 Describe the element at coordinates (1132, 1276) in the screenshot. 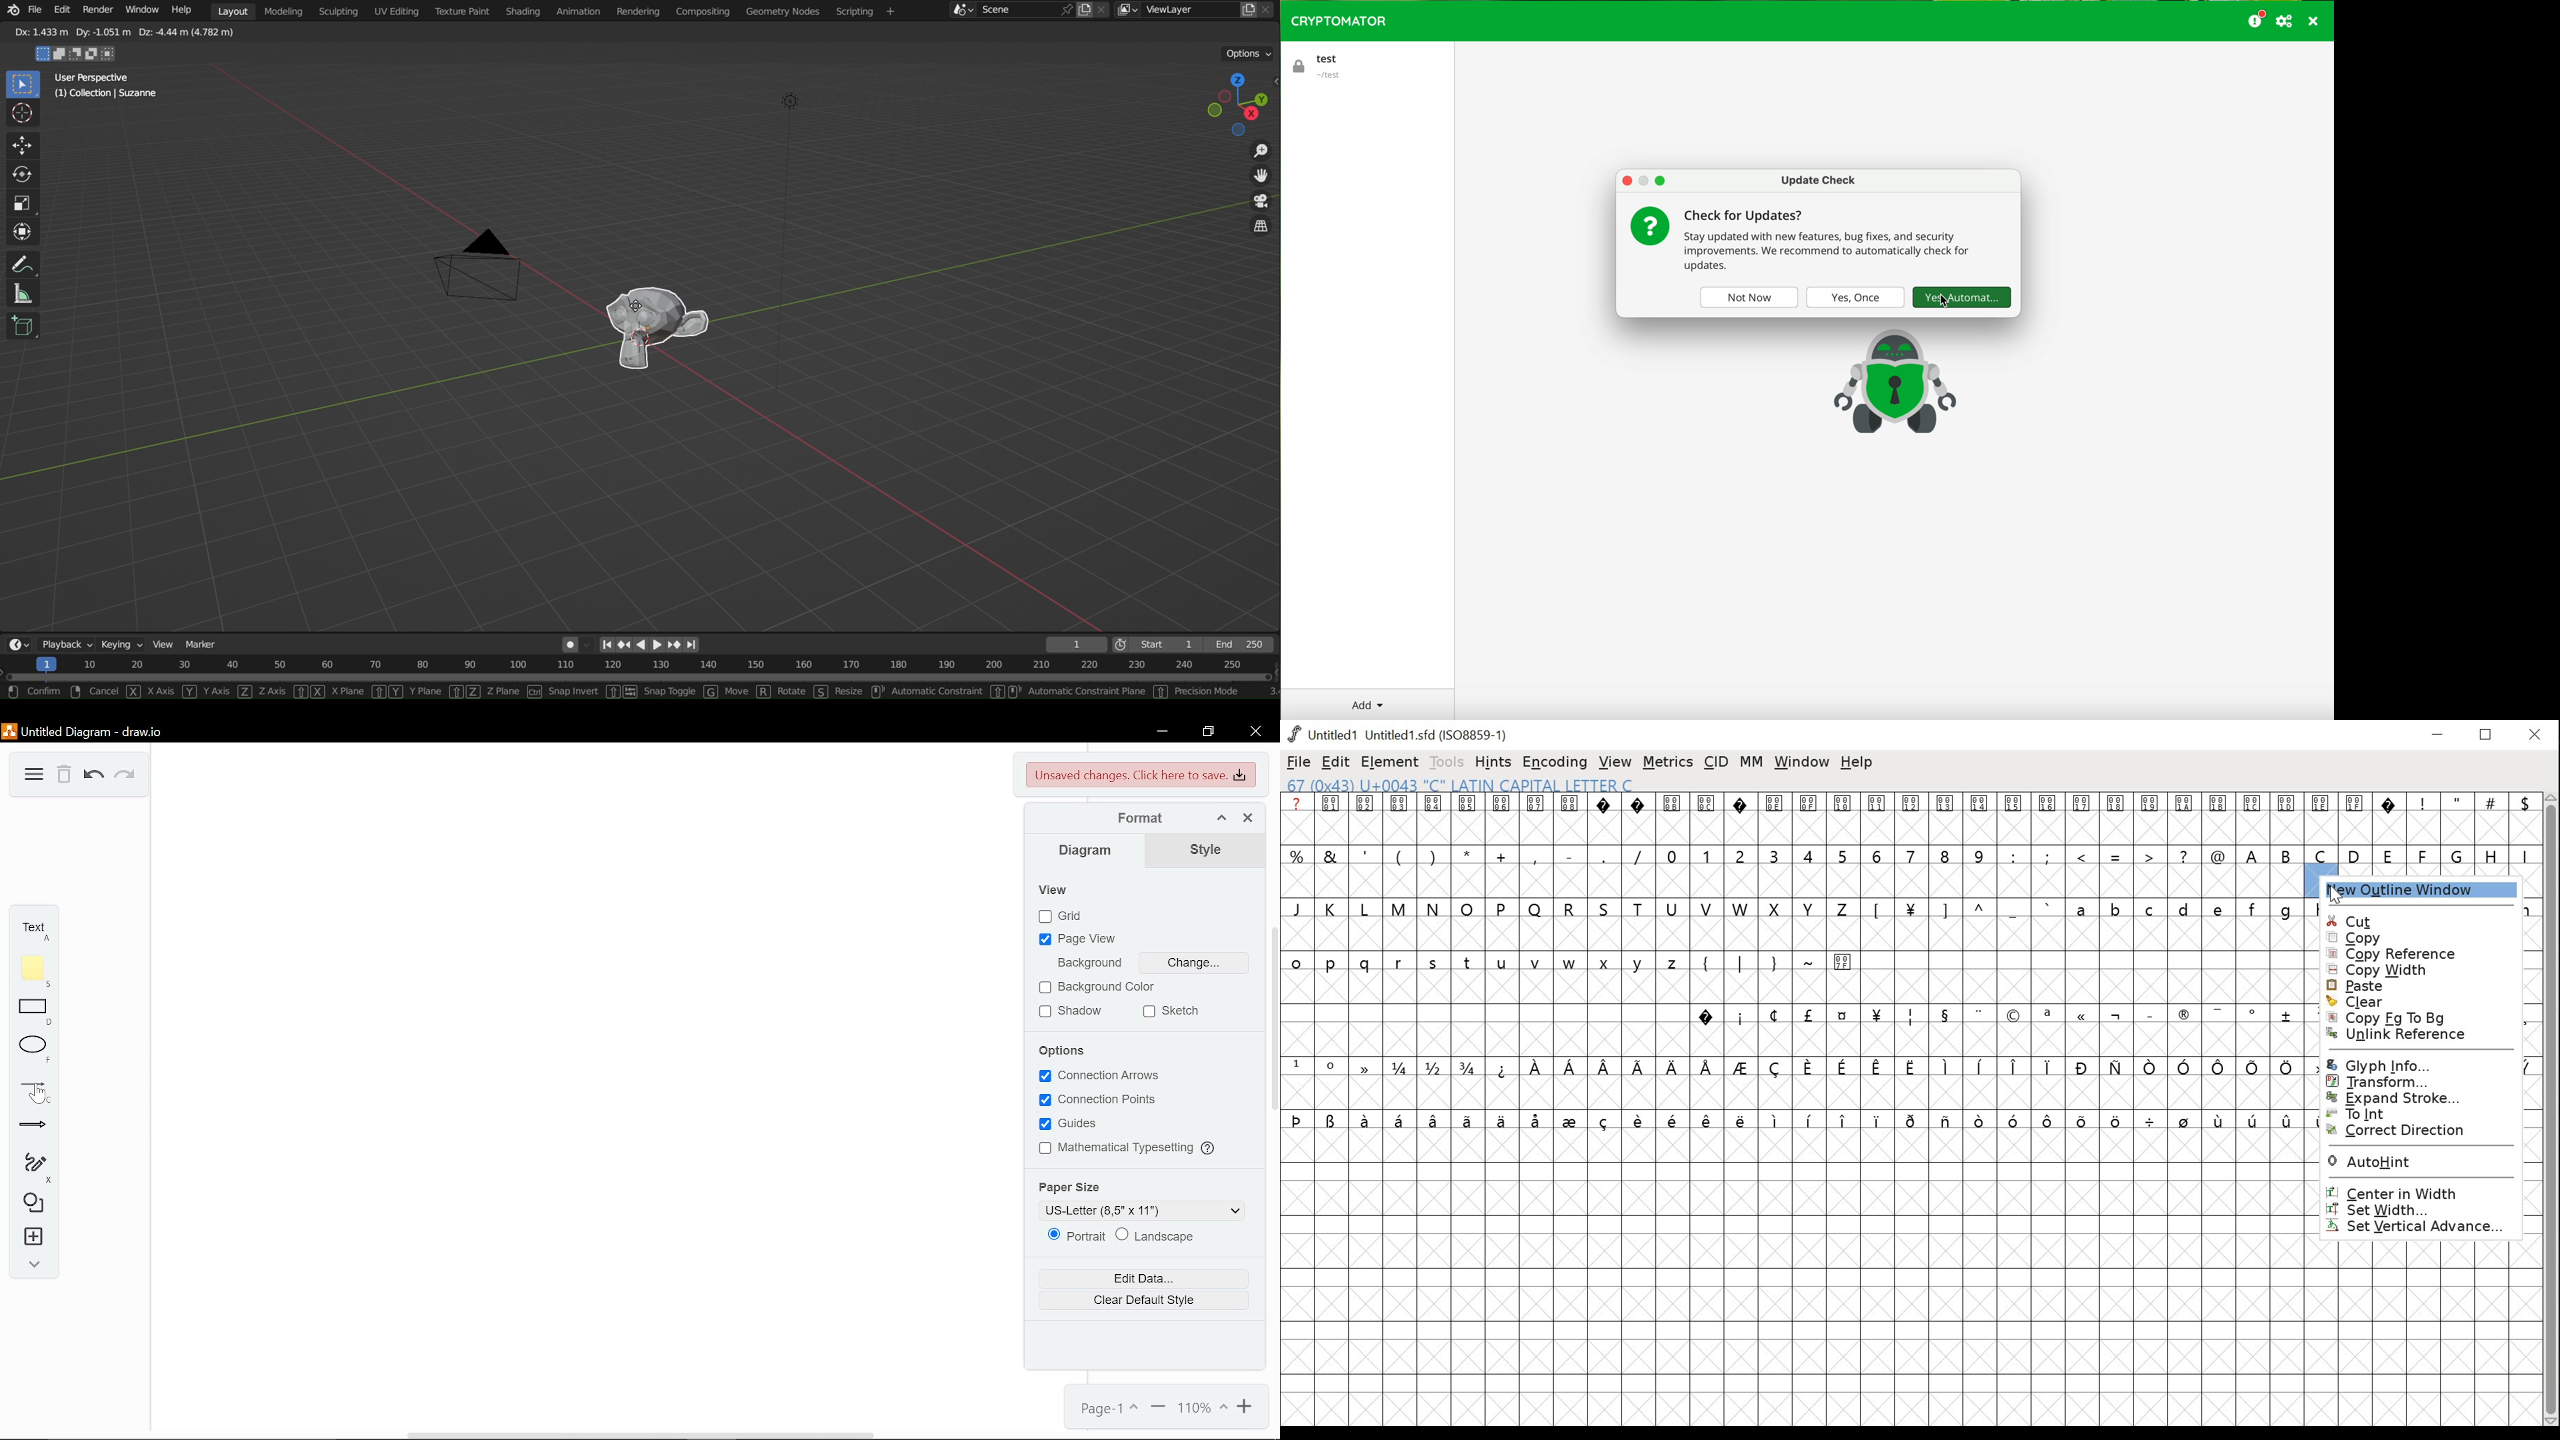

I see `Edit data` at that location.